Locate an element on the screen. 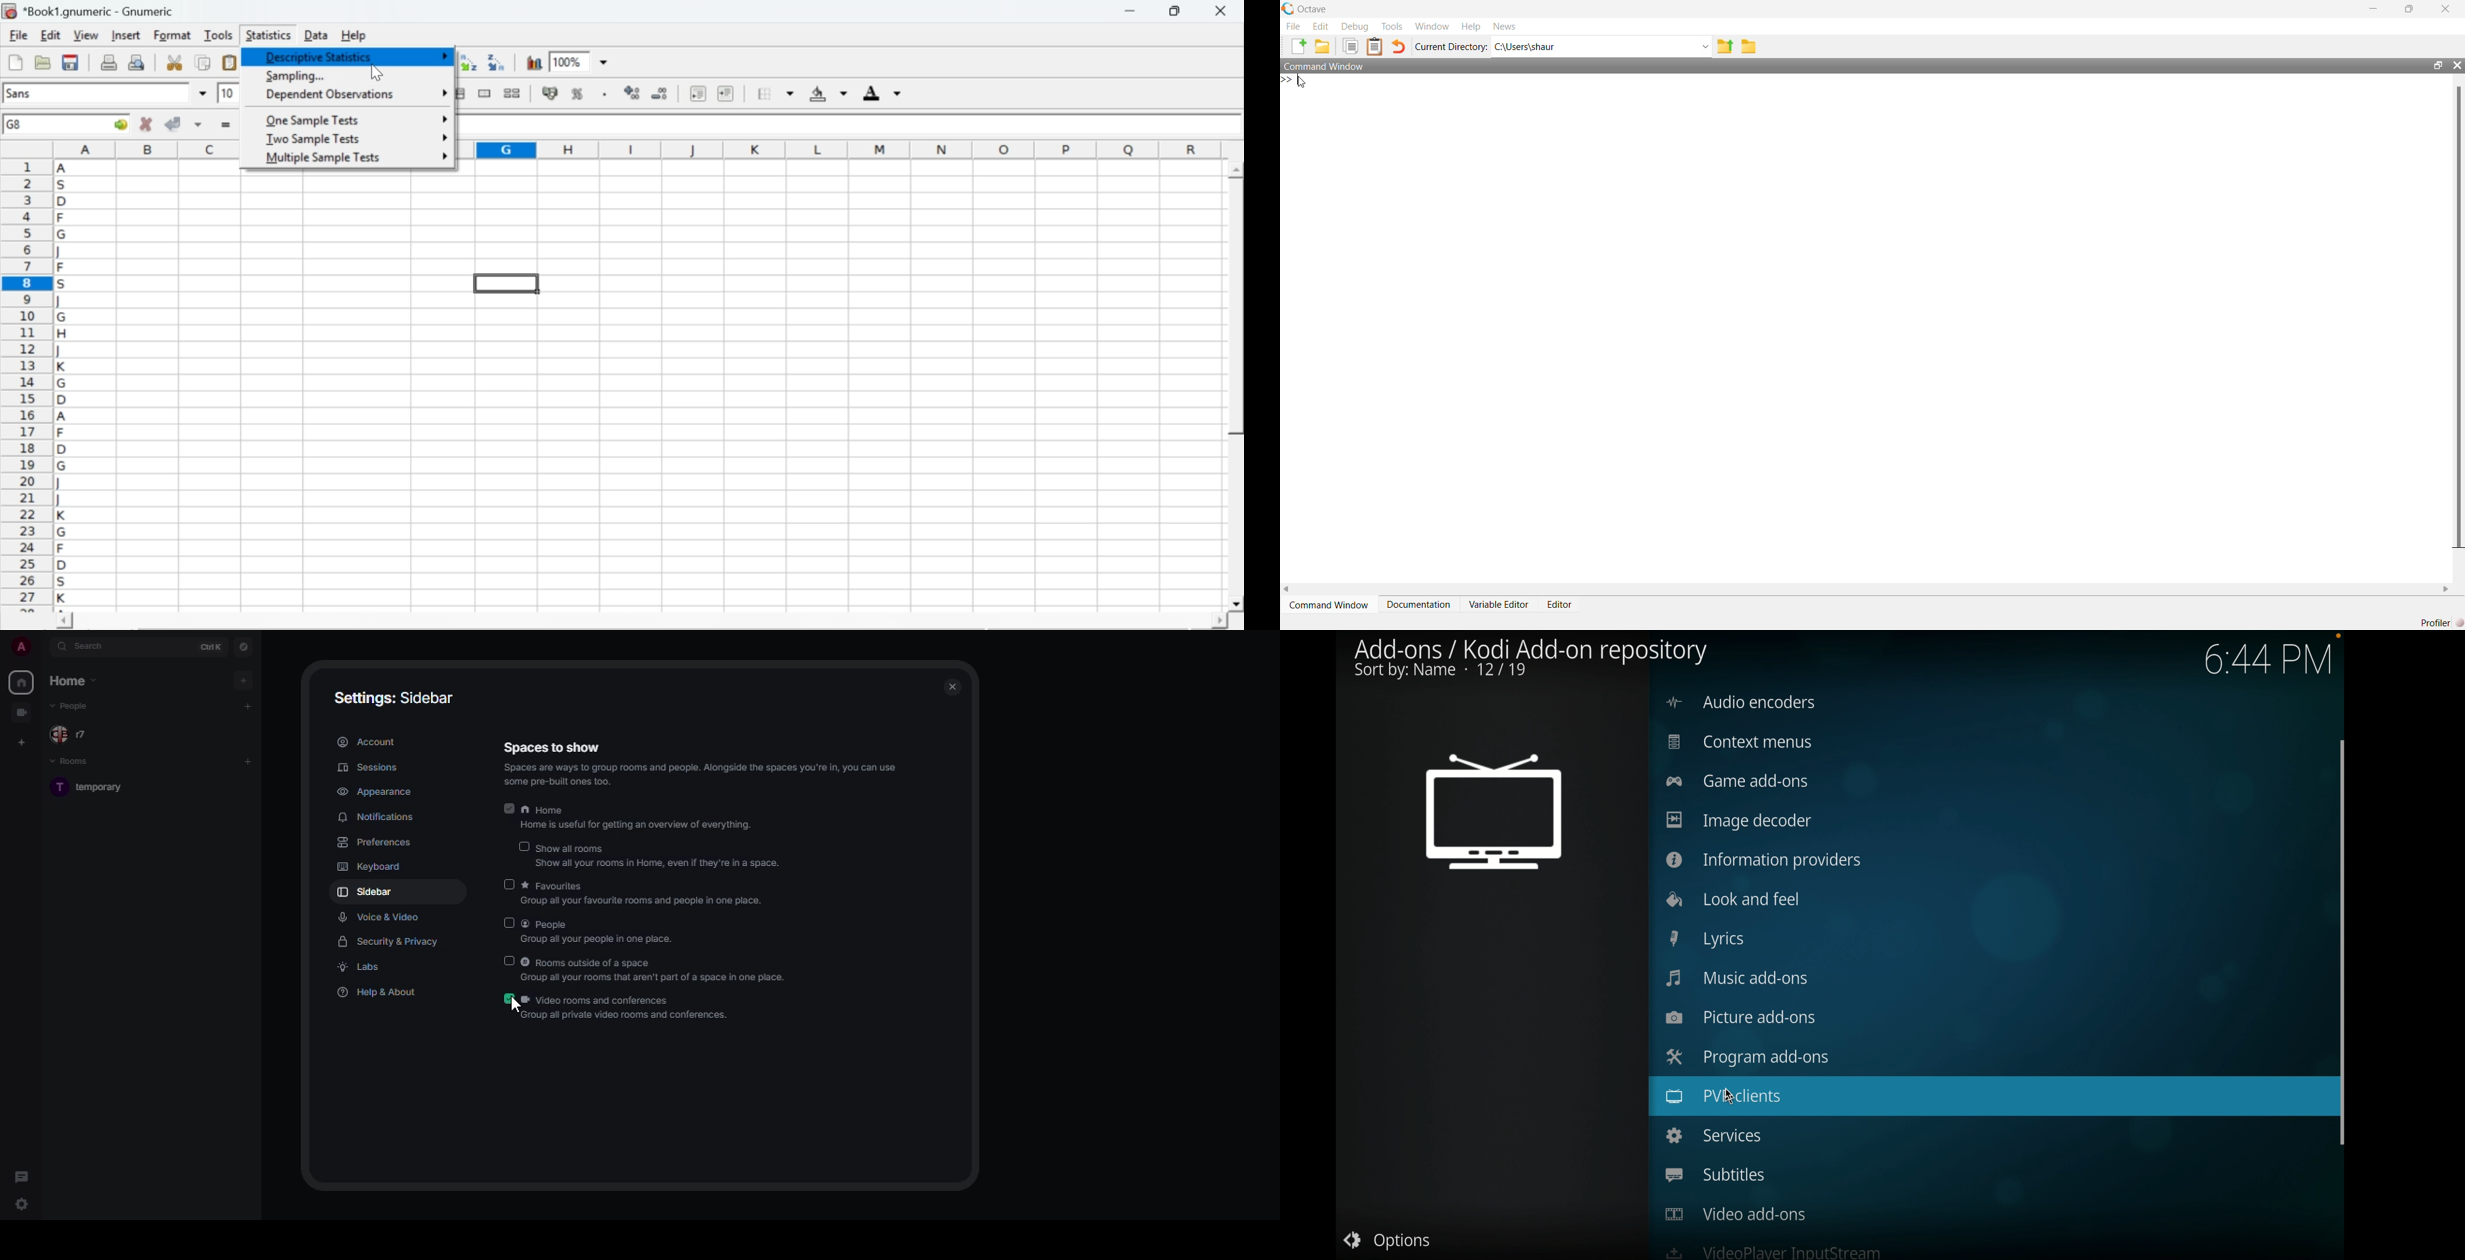 The width and height of the screenshot is (2492, 1260). game add-ons is located at coordinates (1736, 780).